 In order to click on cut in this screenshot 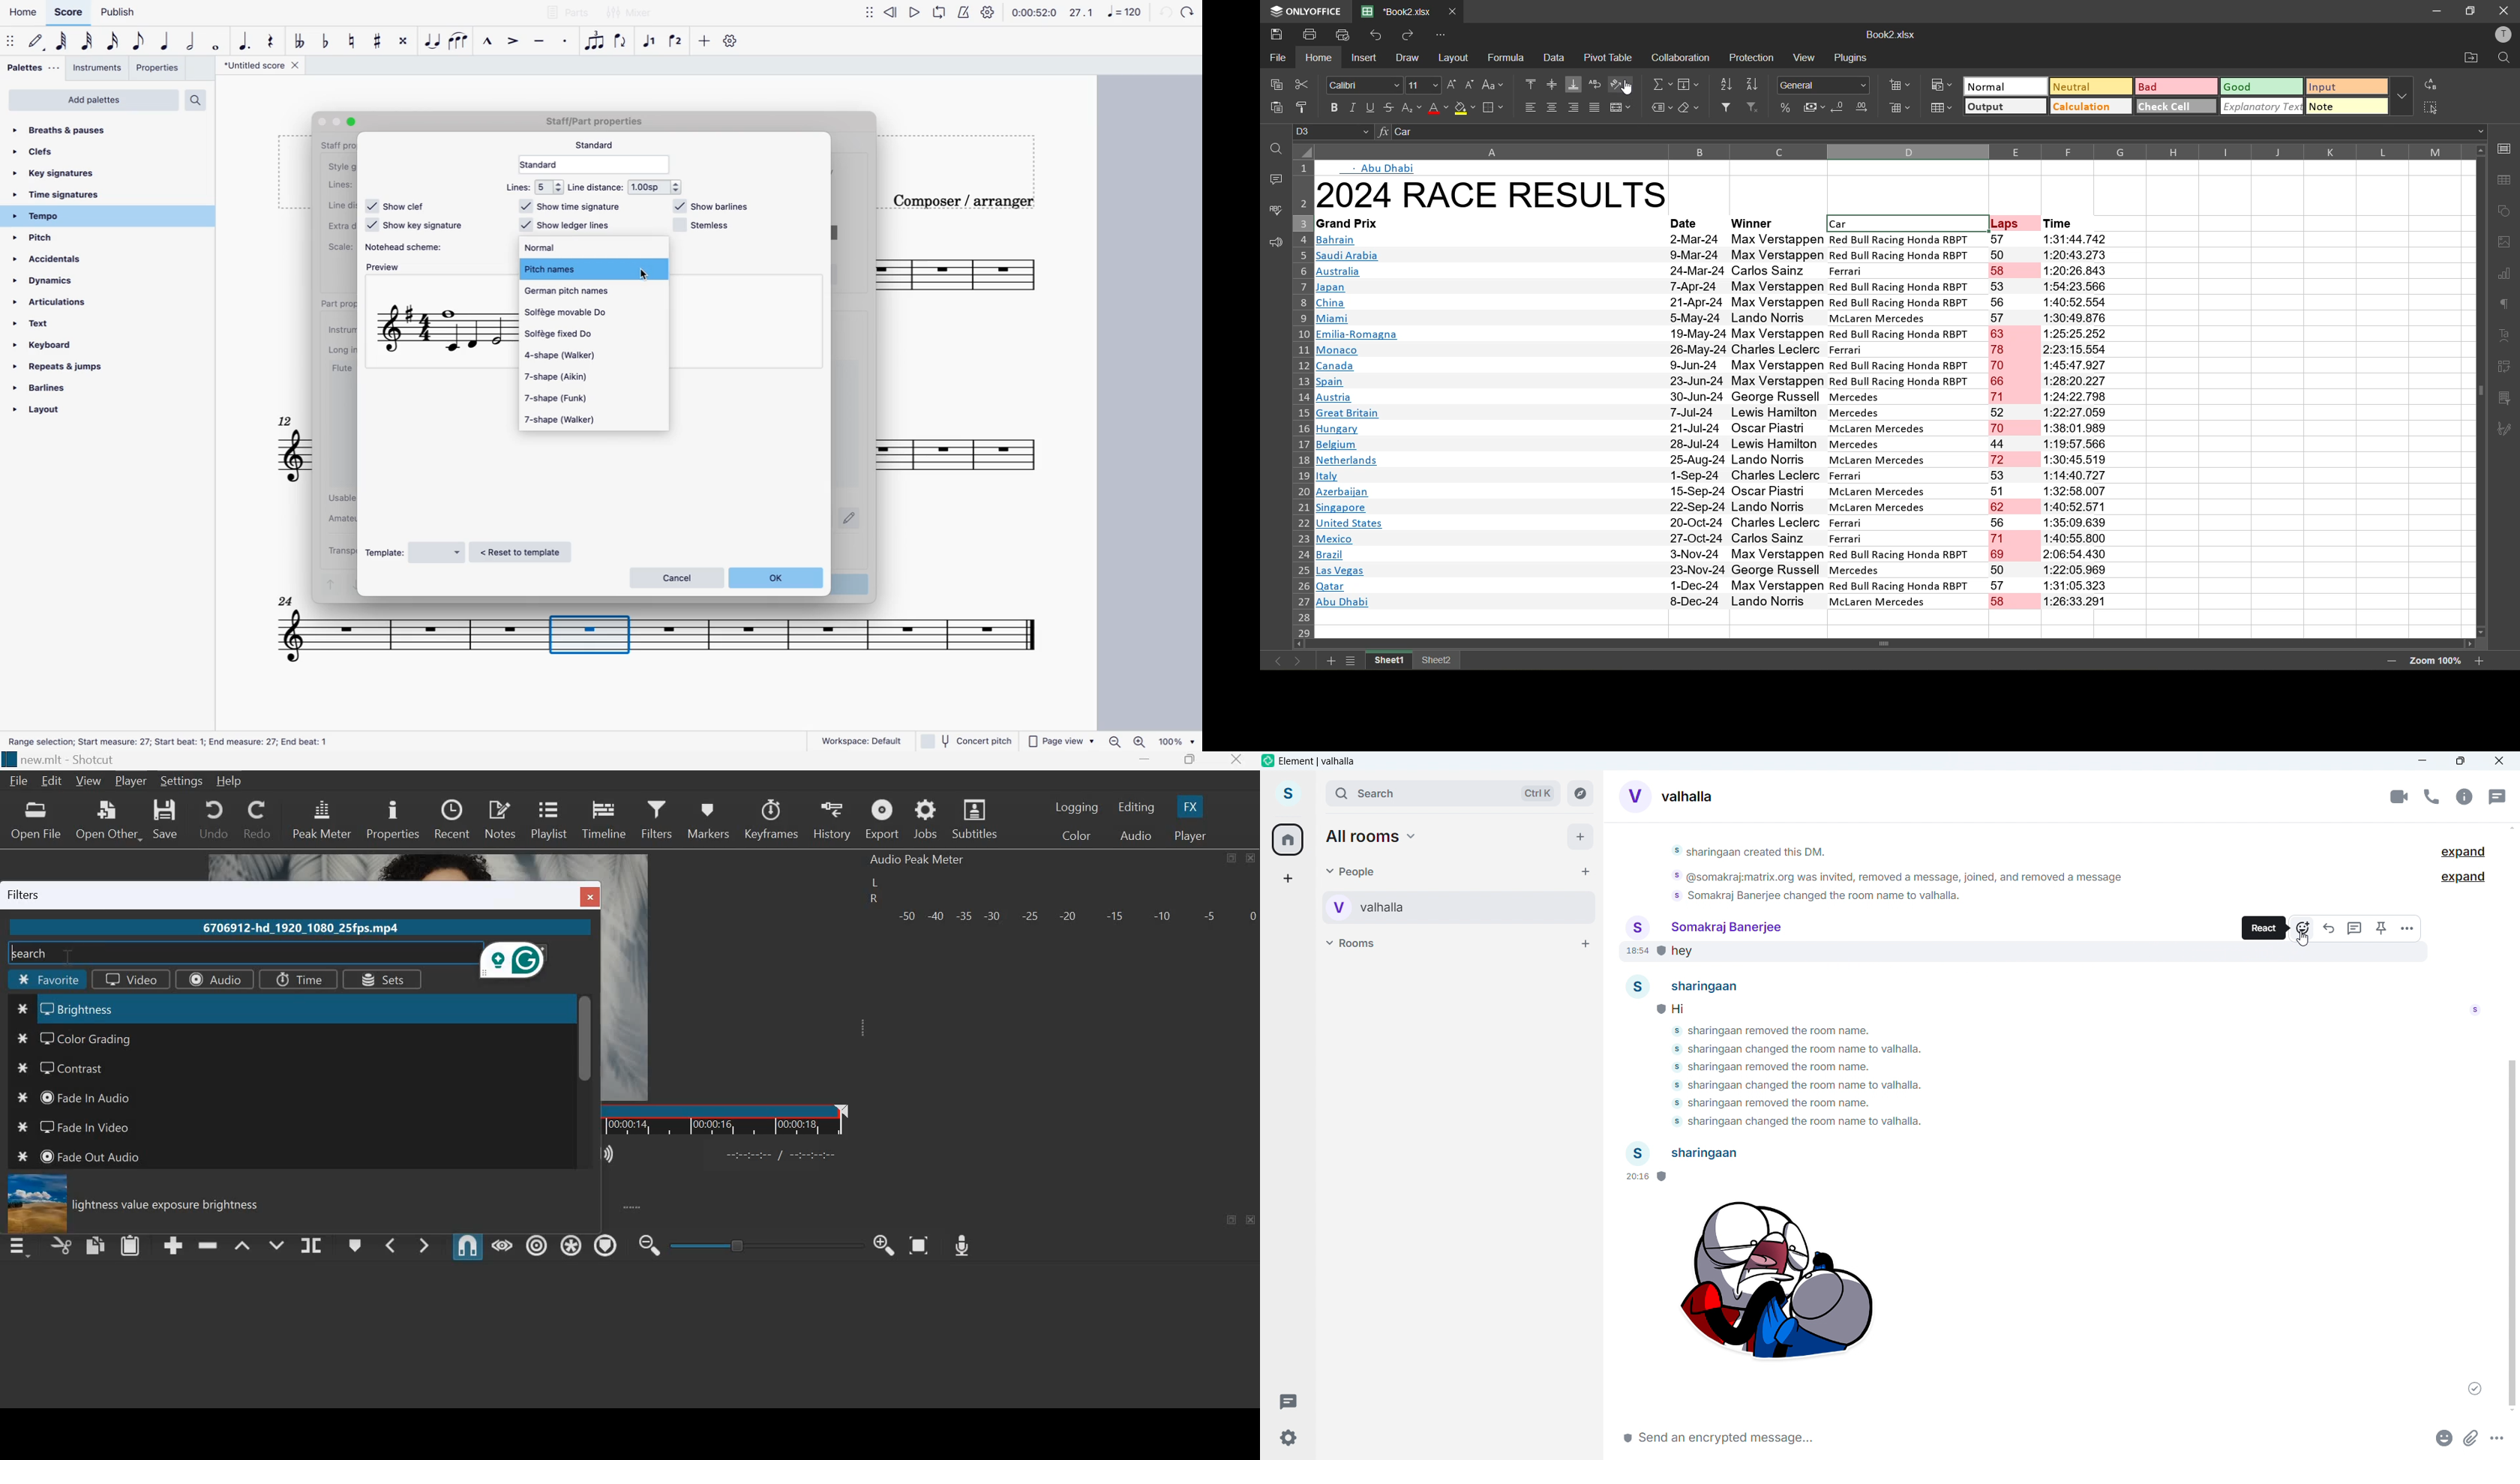, I will do `click(1304, 86)`.